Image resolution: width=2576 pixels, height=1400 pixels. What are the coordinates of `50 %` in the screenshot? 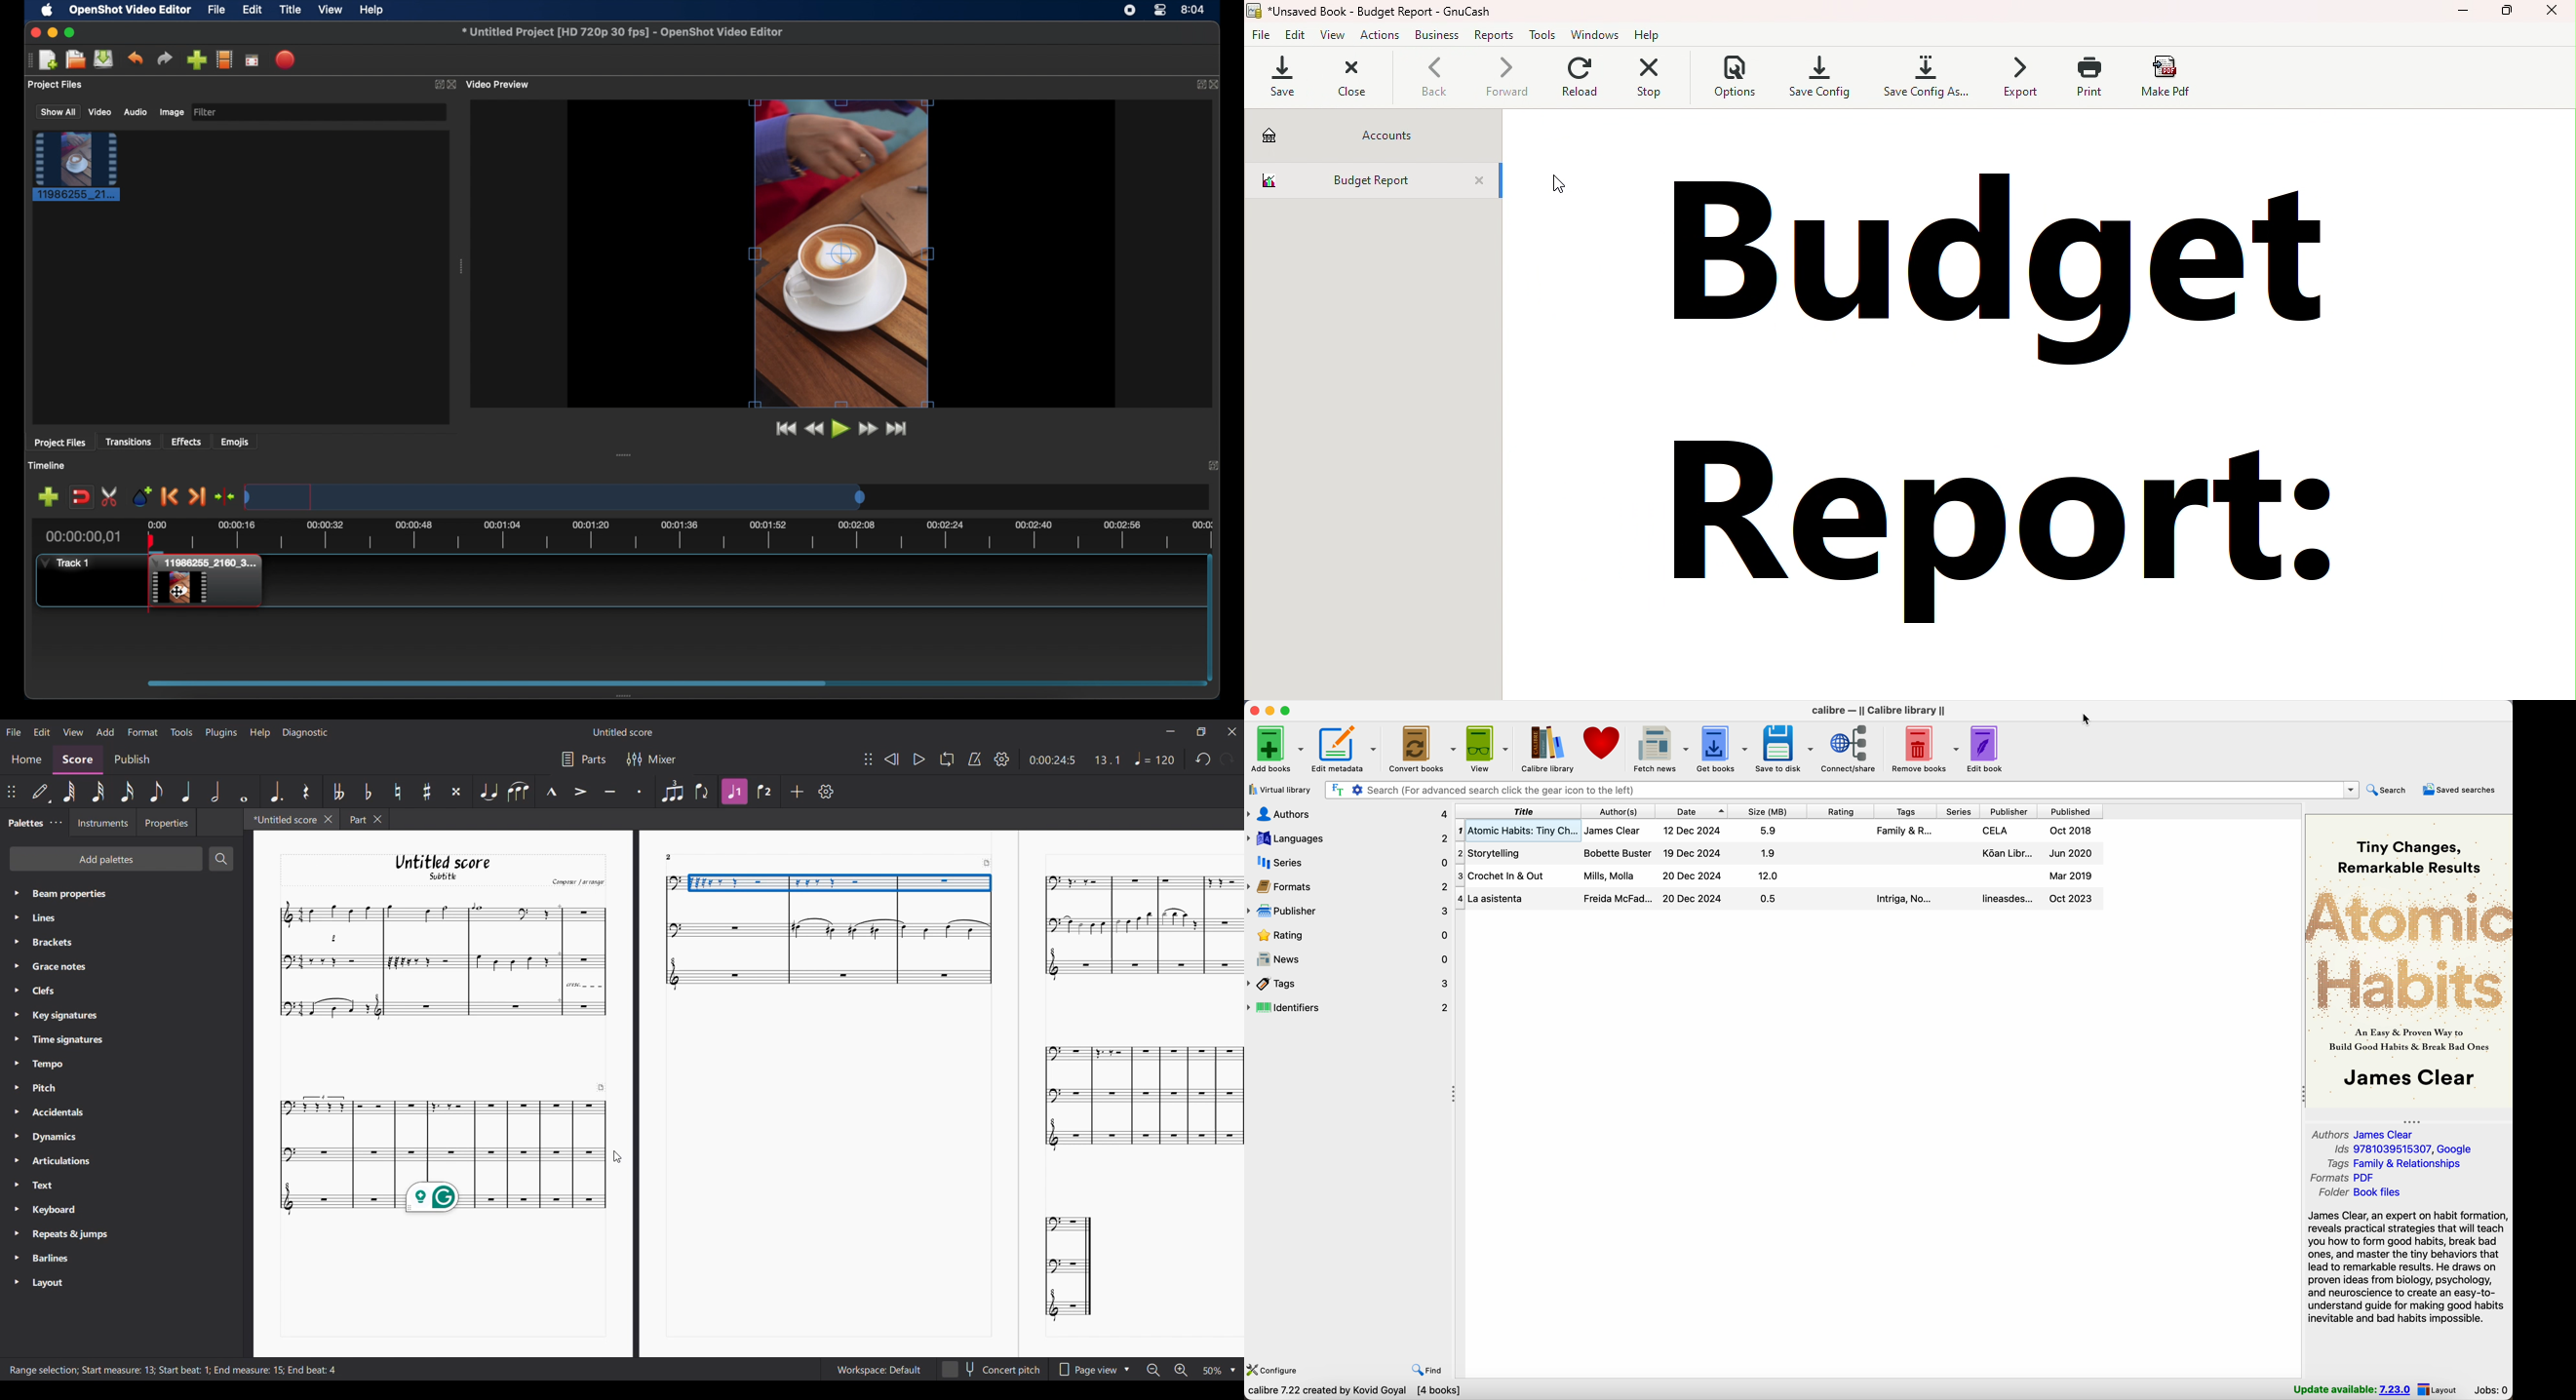 It's located at (1219, 1370).